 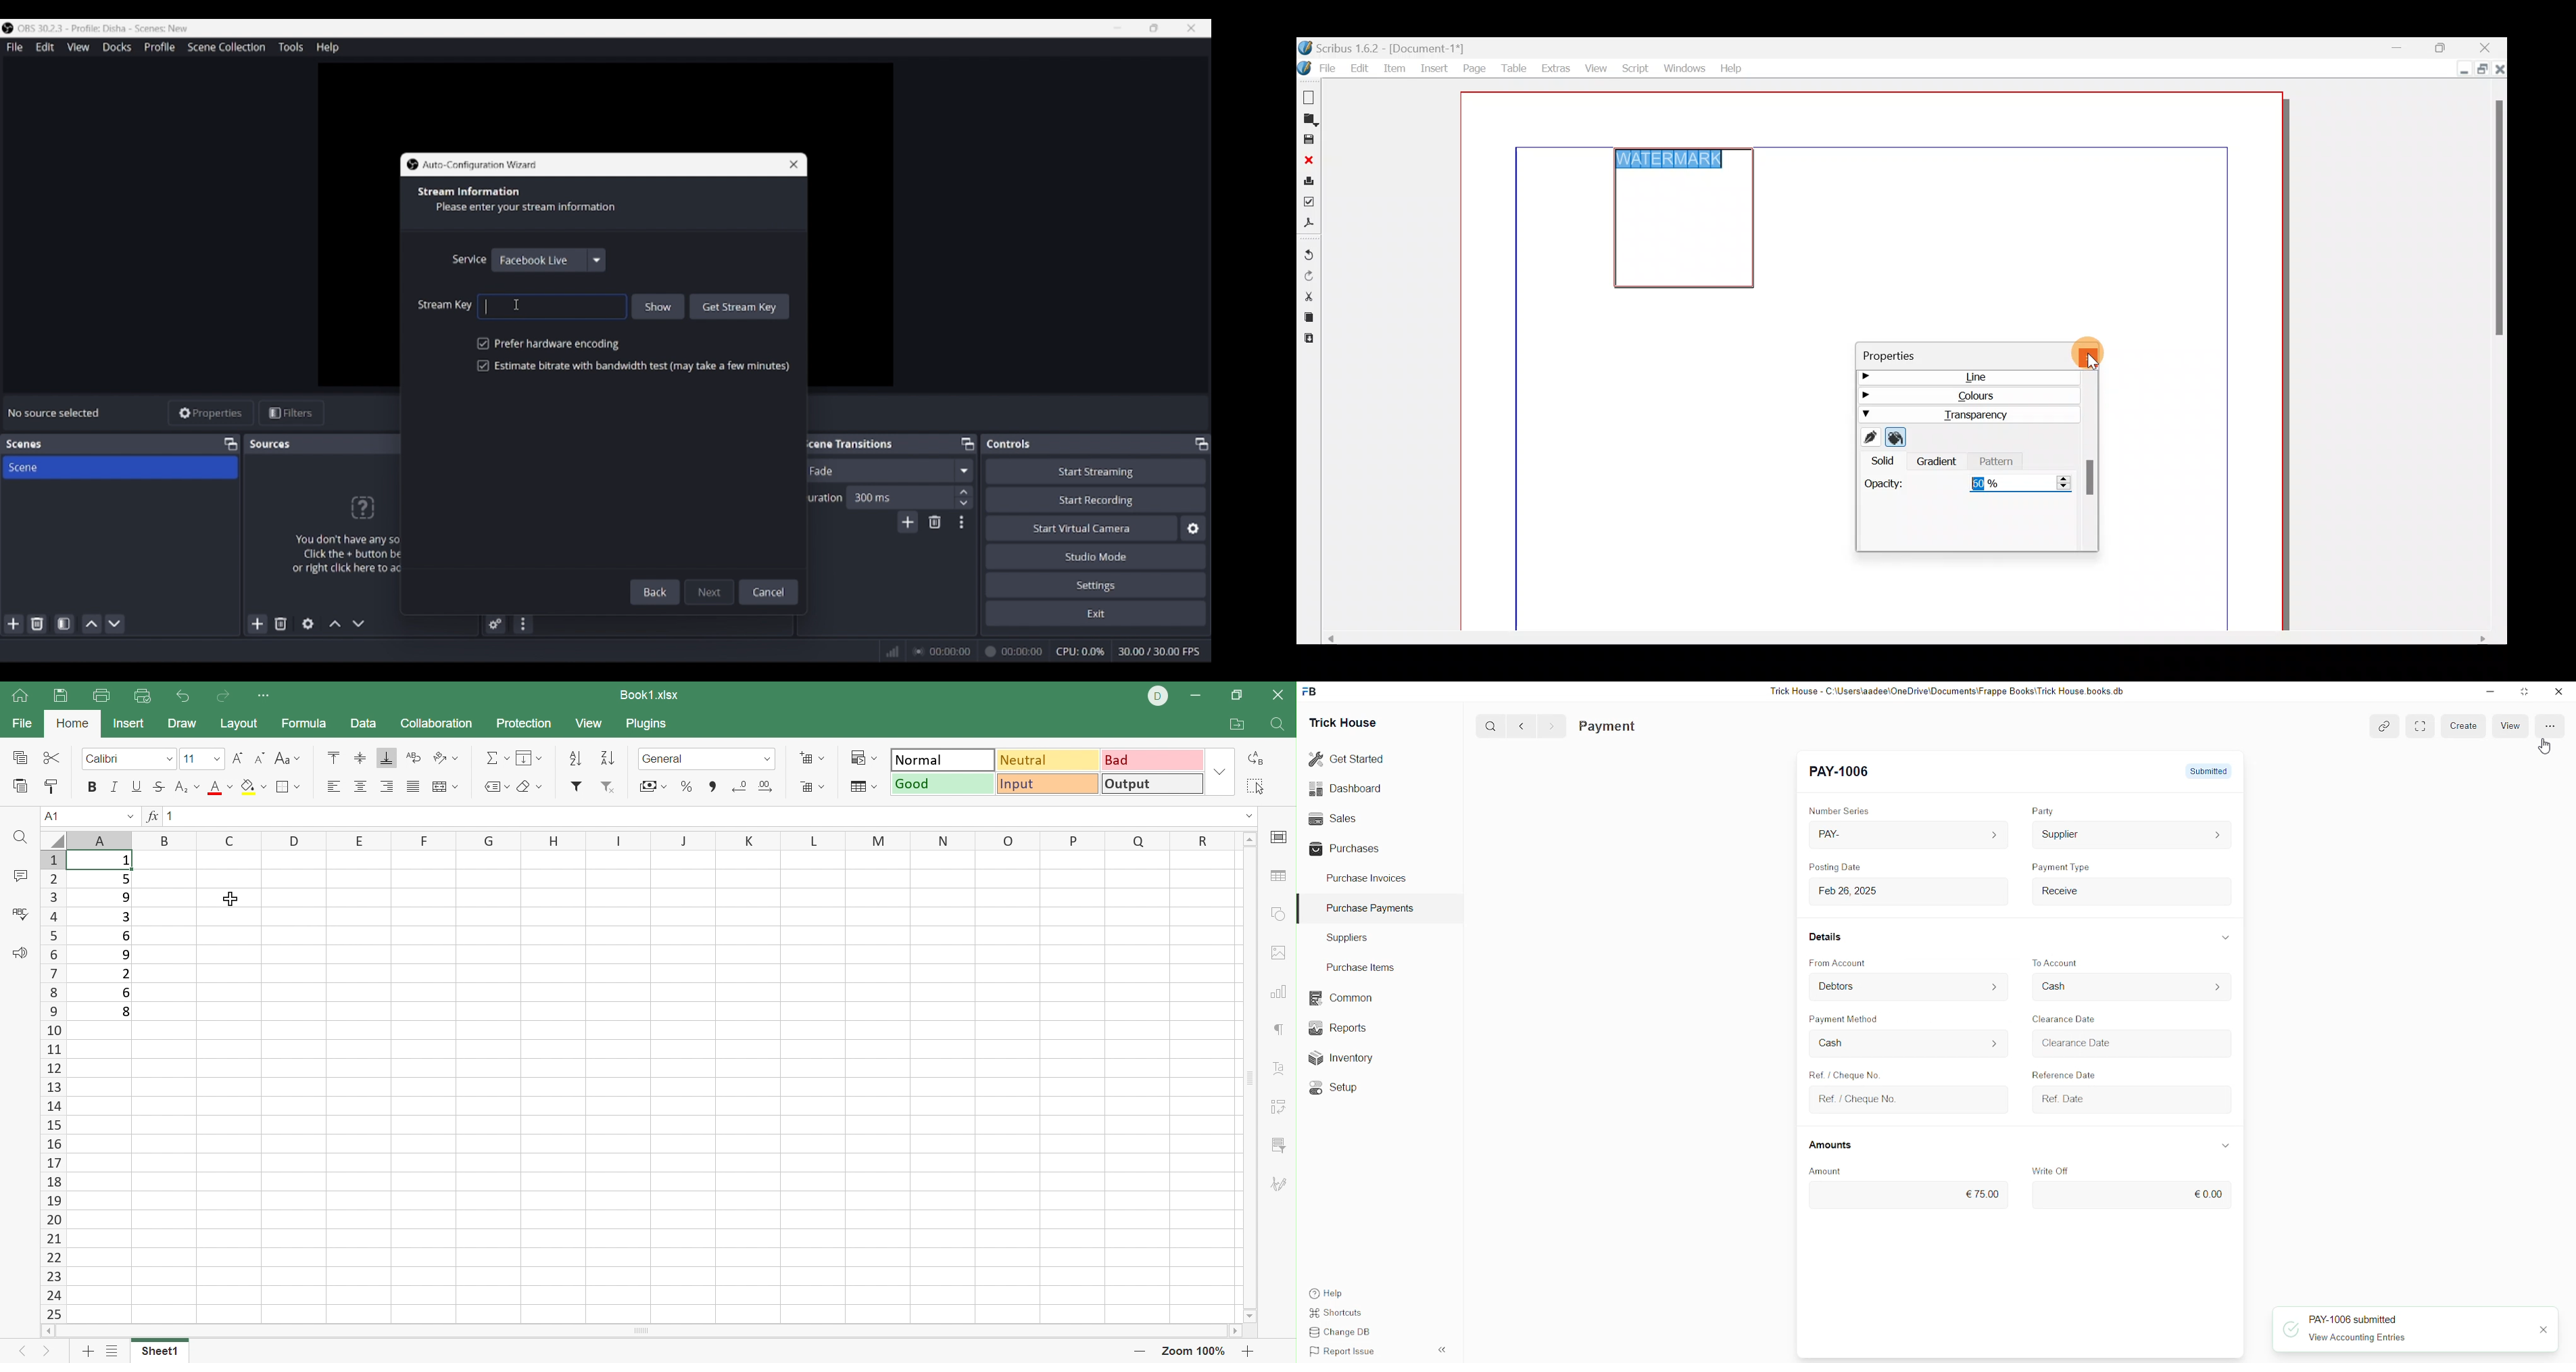 I want to click on close, so click(x=2559, y=692).